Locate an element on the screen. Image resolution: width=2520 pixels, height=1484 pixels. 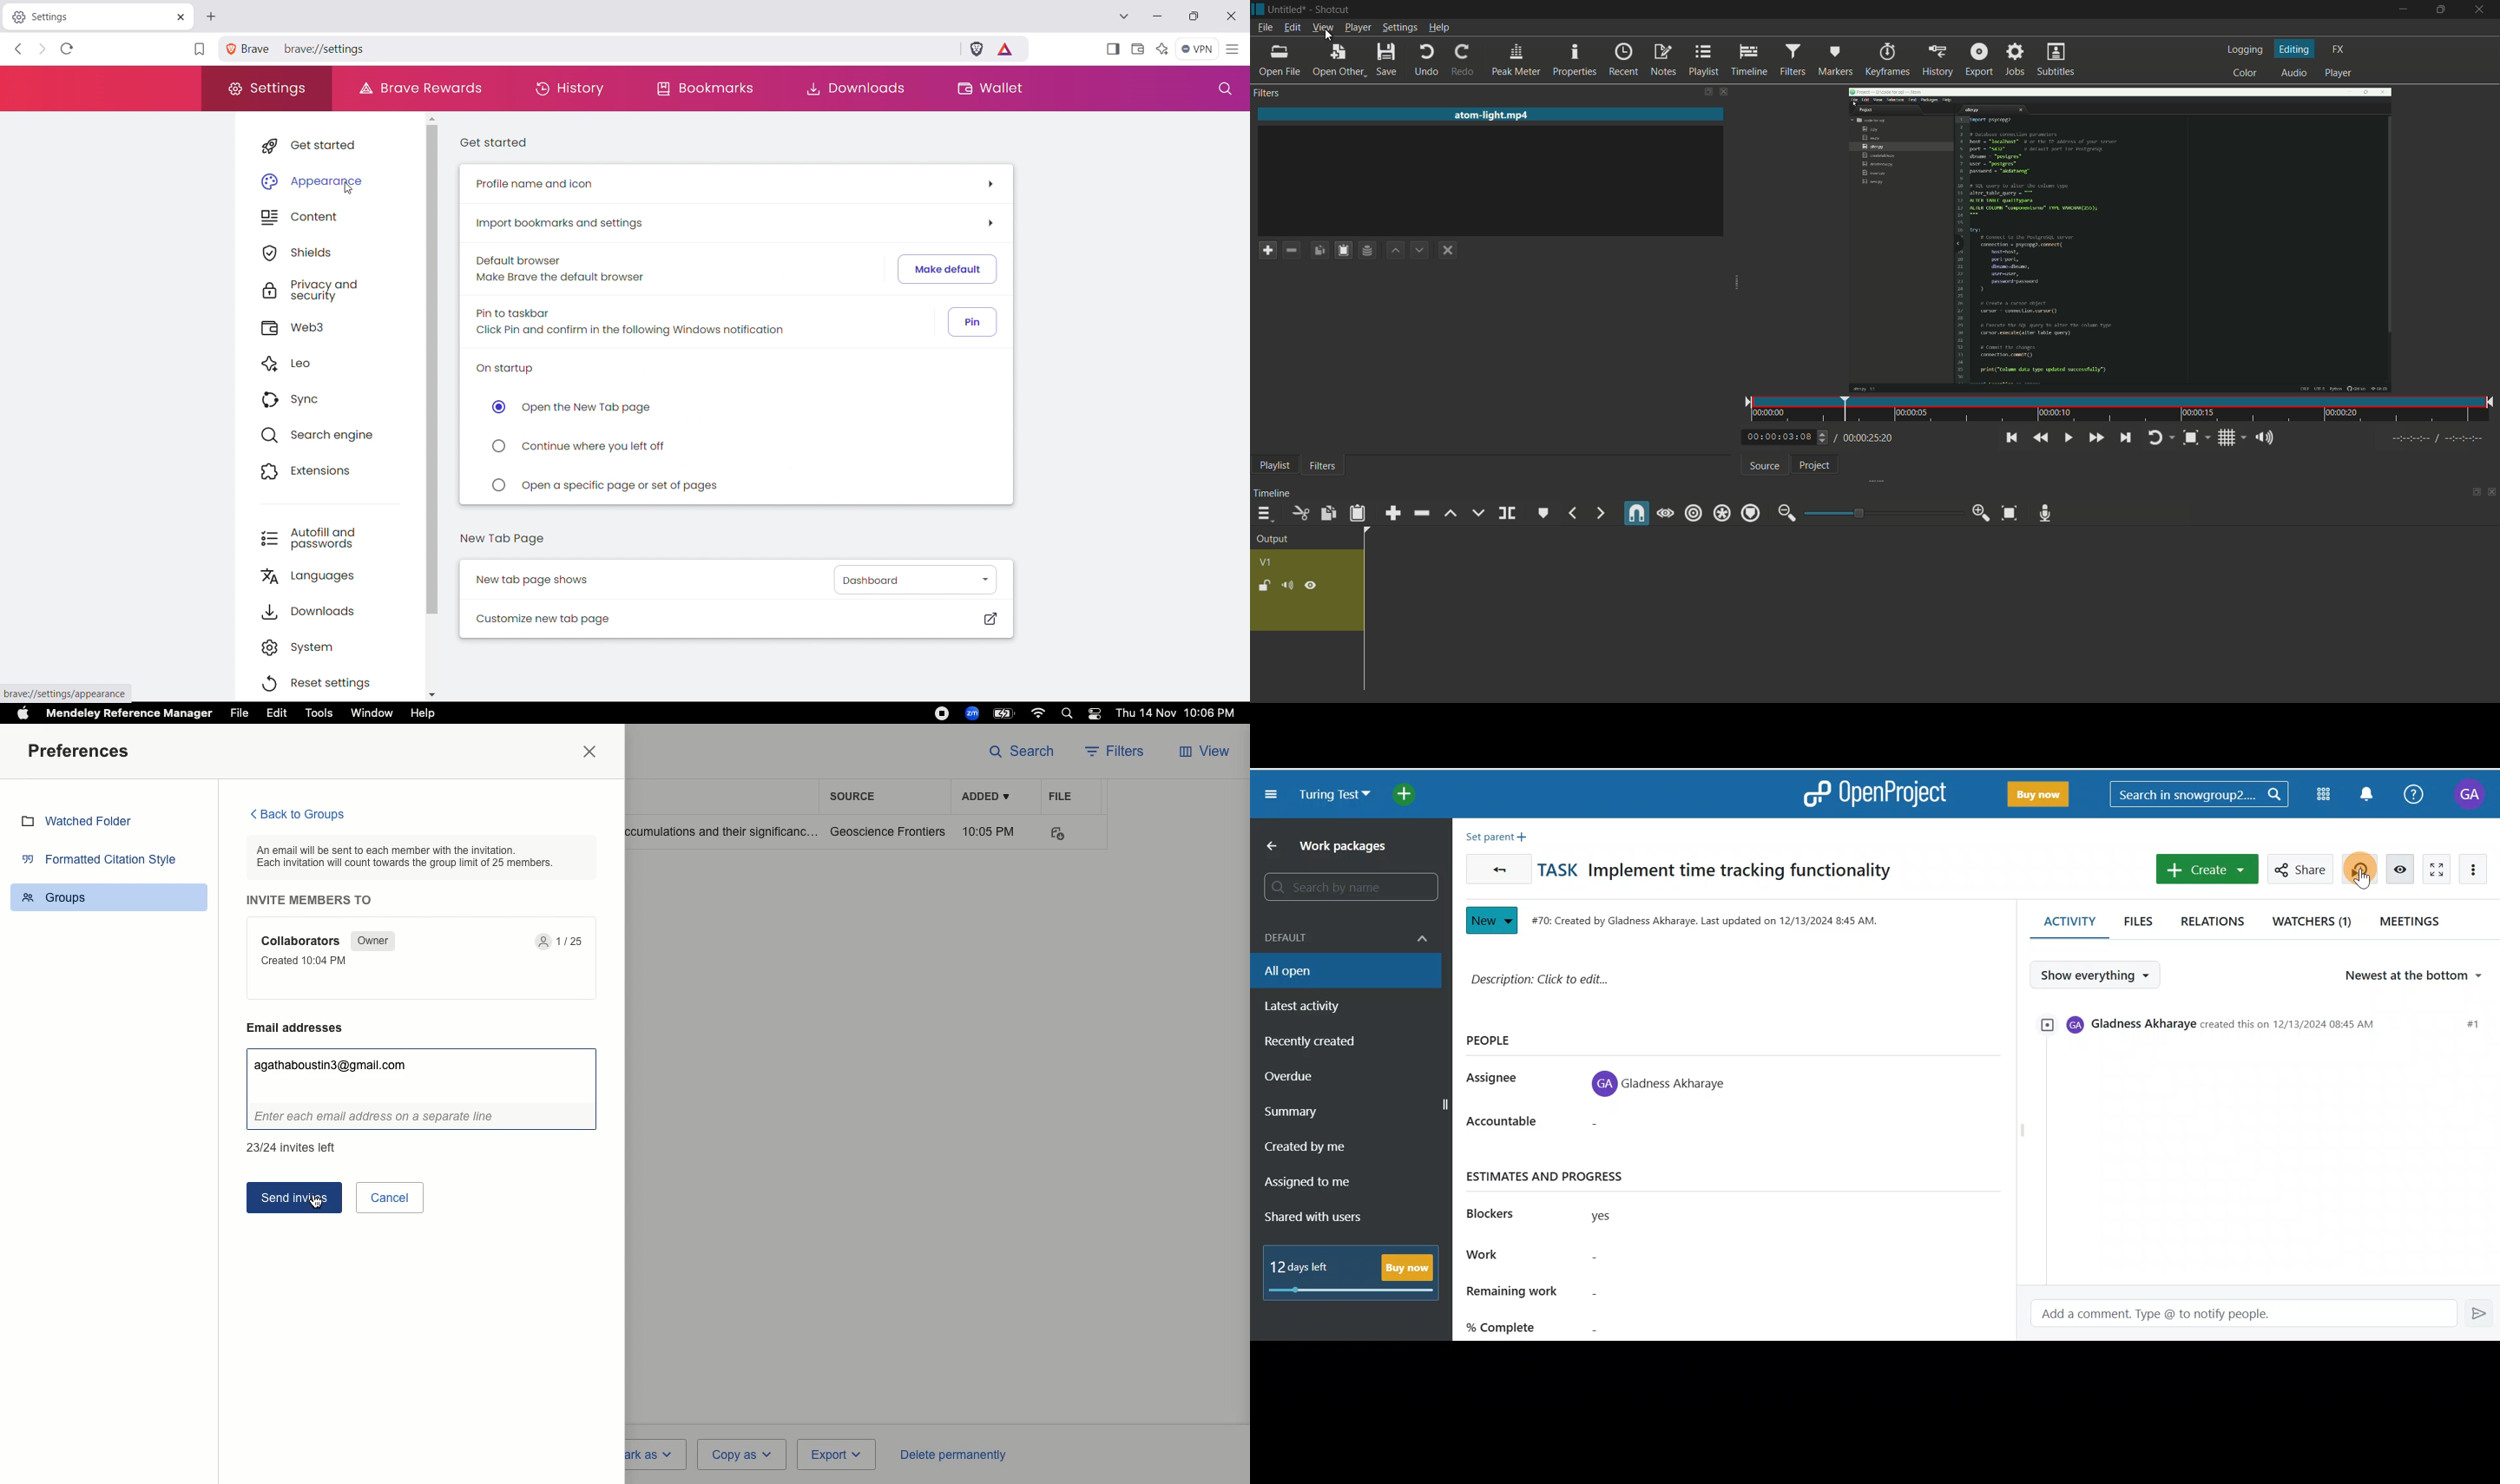
Enter is located at coordinates (2480, 1312).